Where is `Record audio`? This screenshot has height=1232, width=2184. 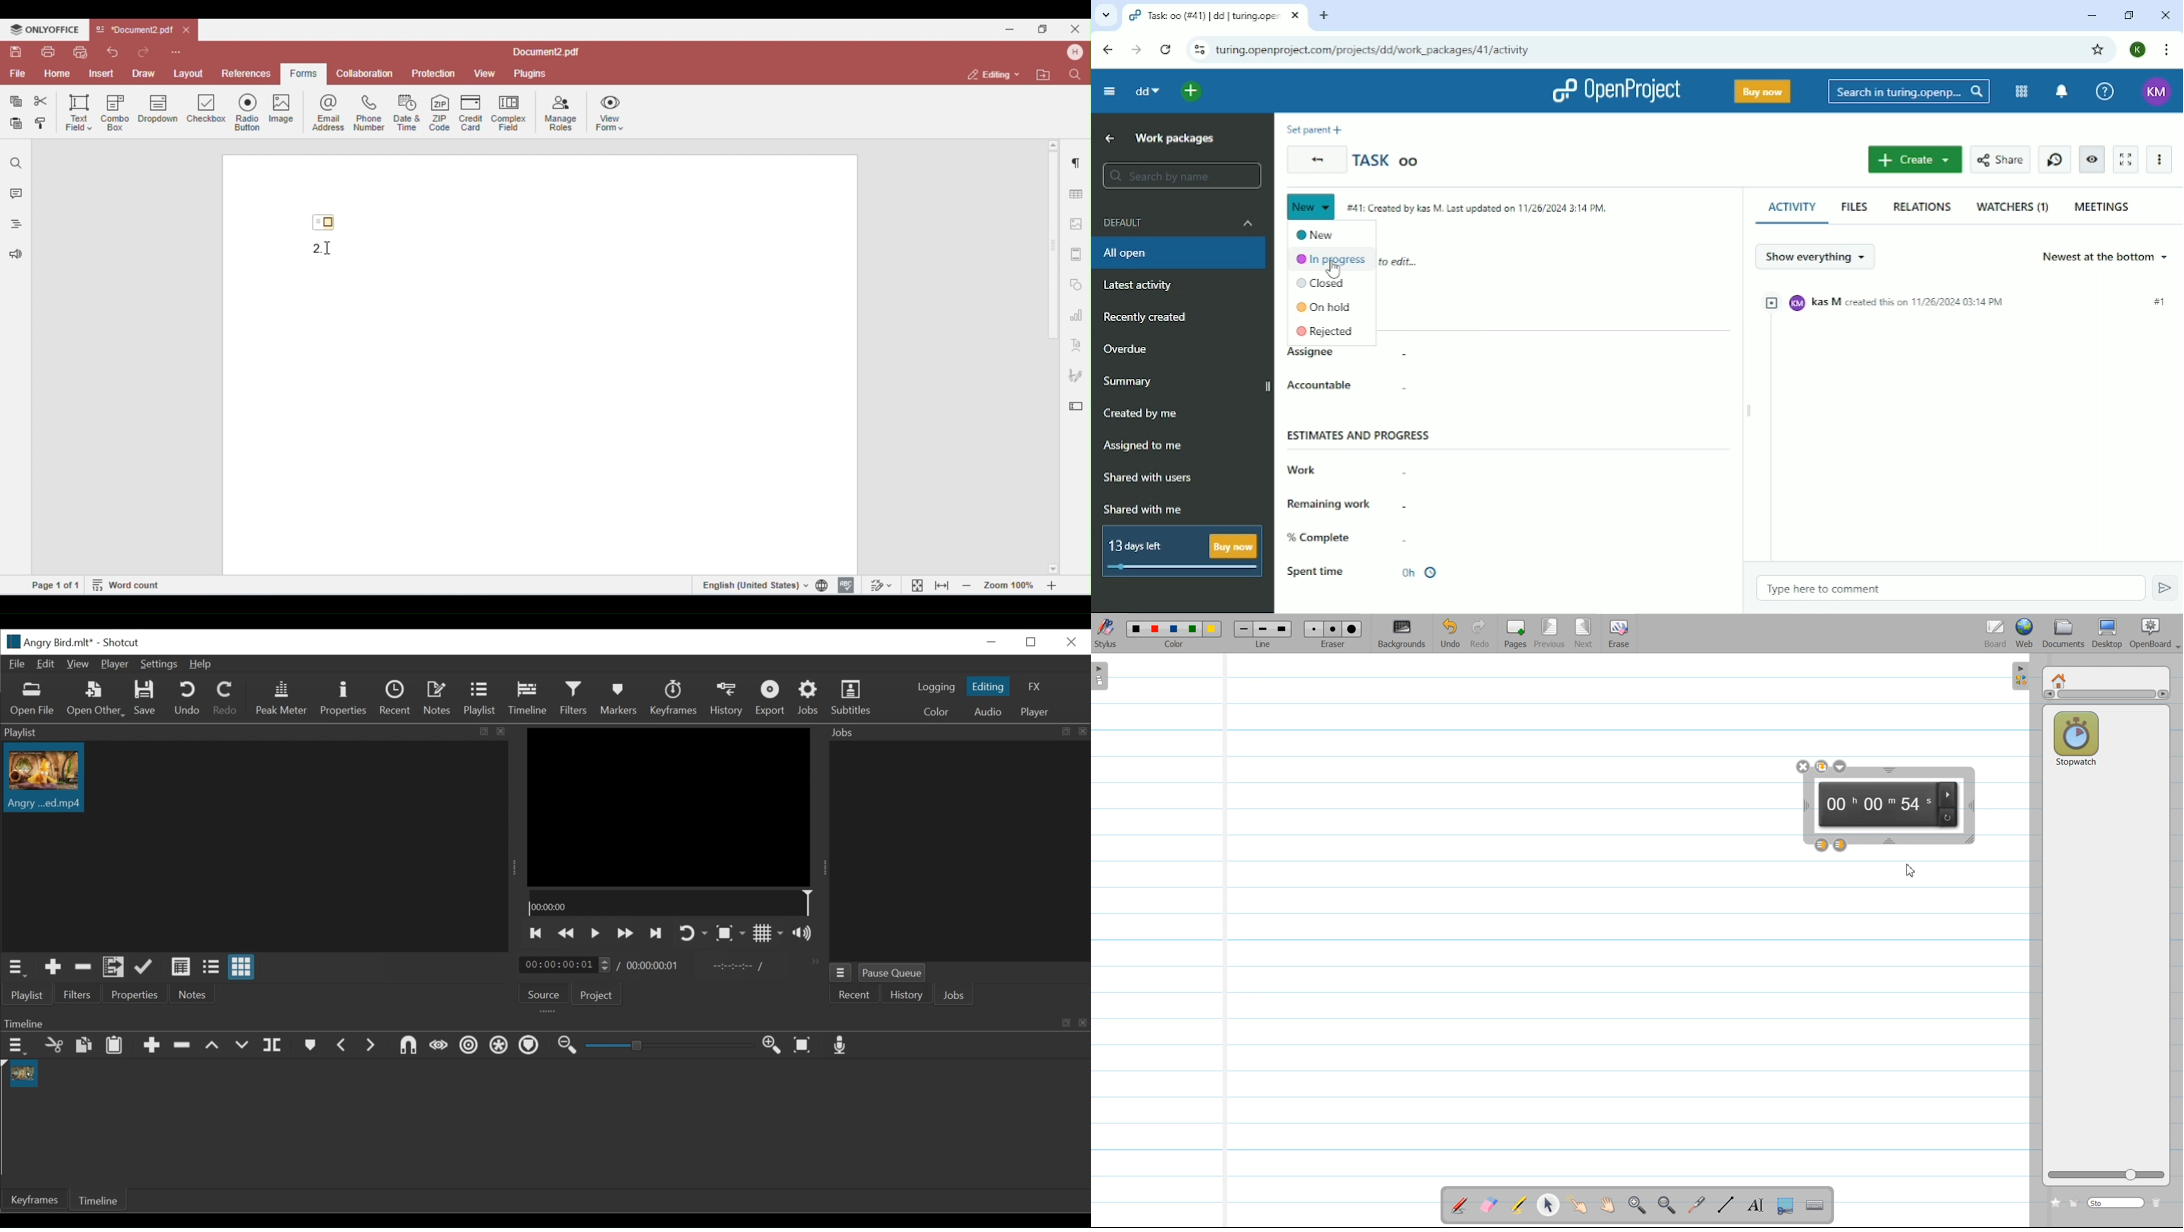
Record audio is located at coordinates (841, 1046).